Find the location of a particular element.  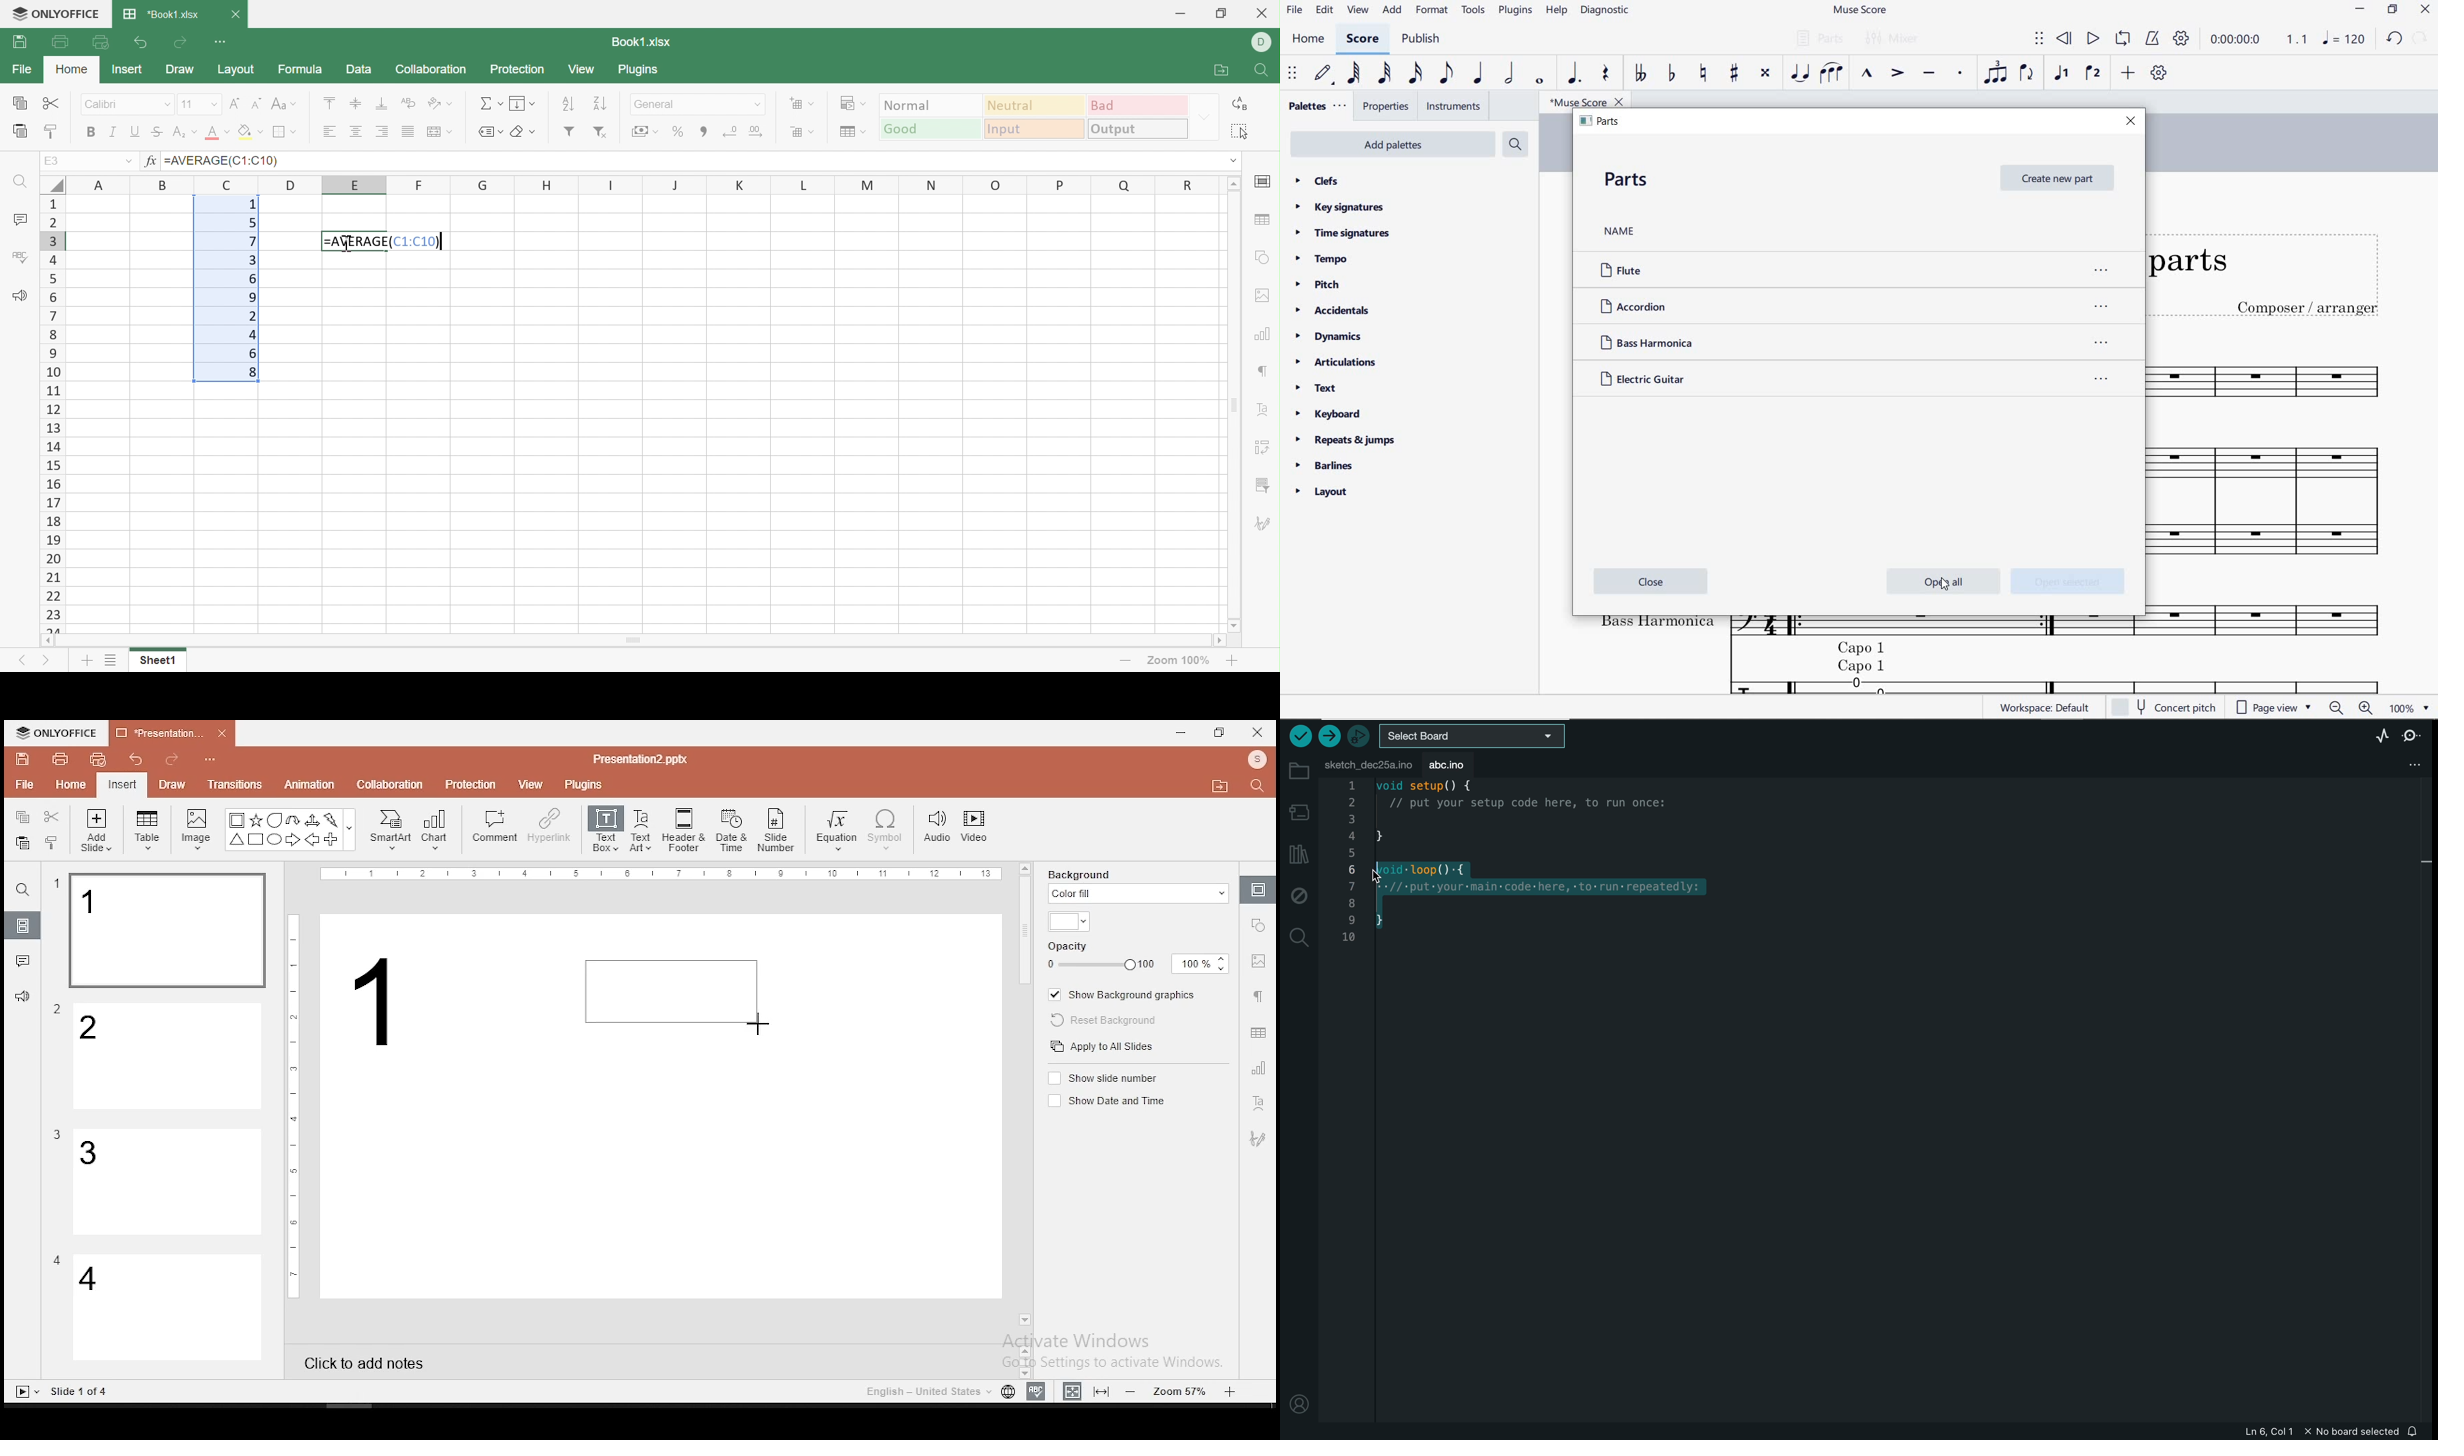

List of sheets is located at coordinates (111, 661).